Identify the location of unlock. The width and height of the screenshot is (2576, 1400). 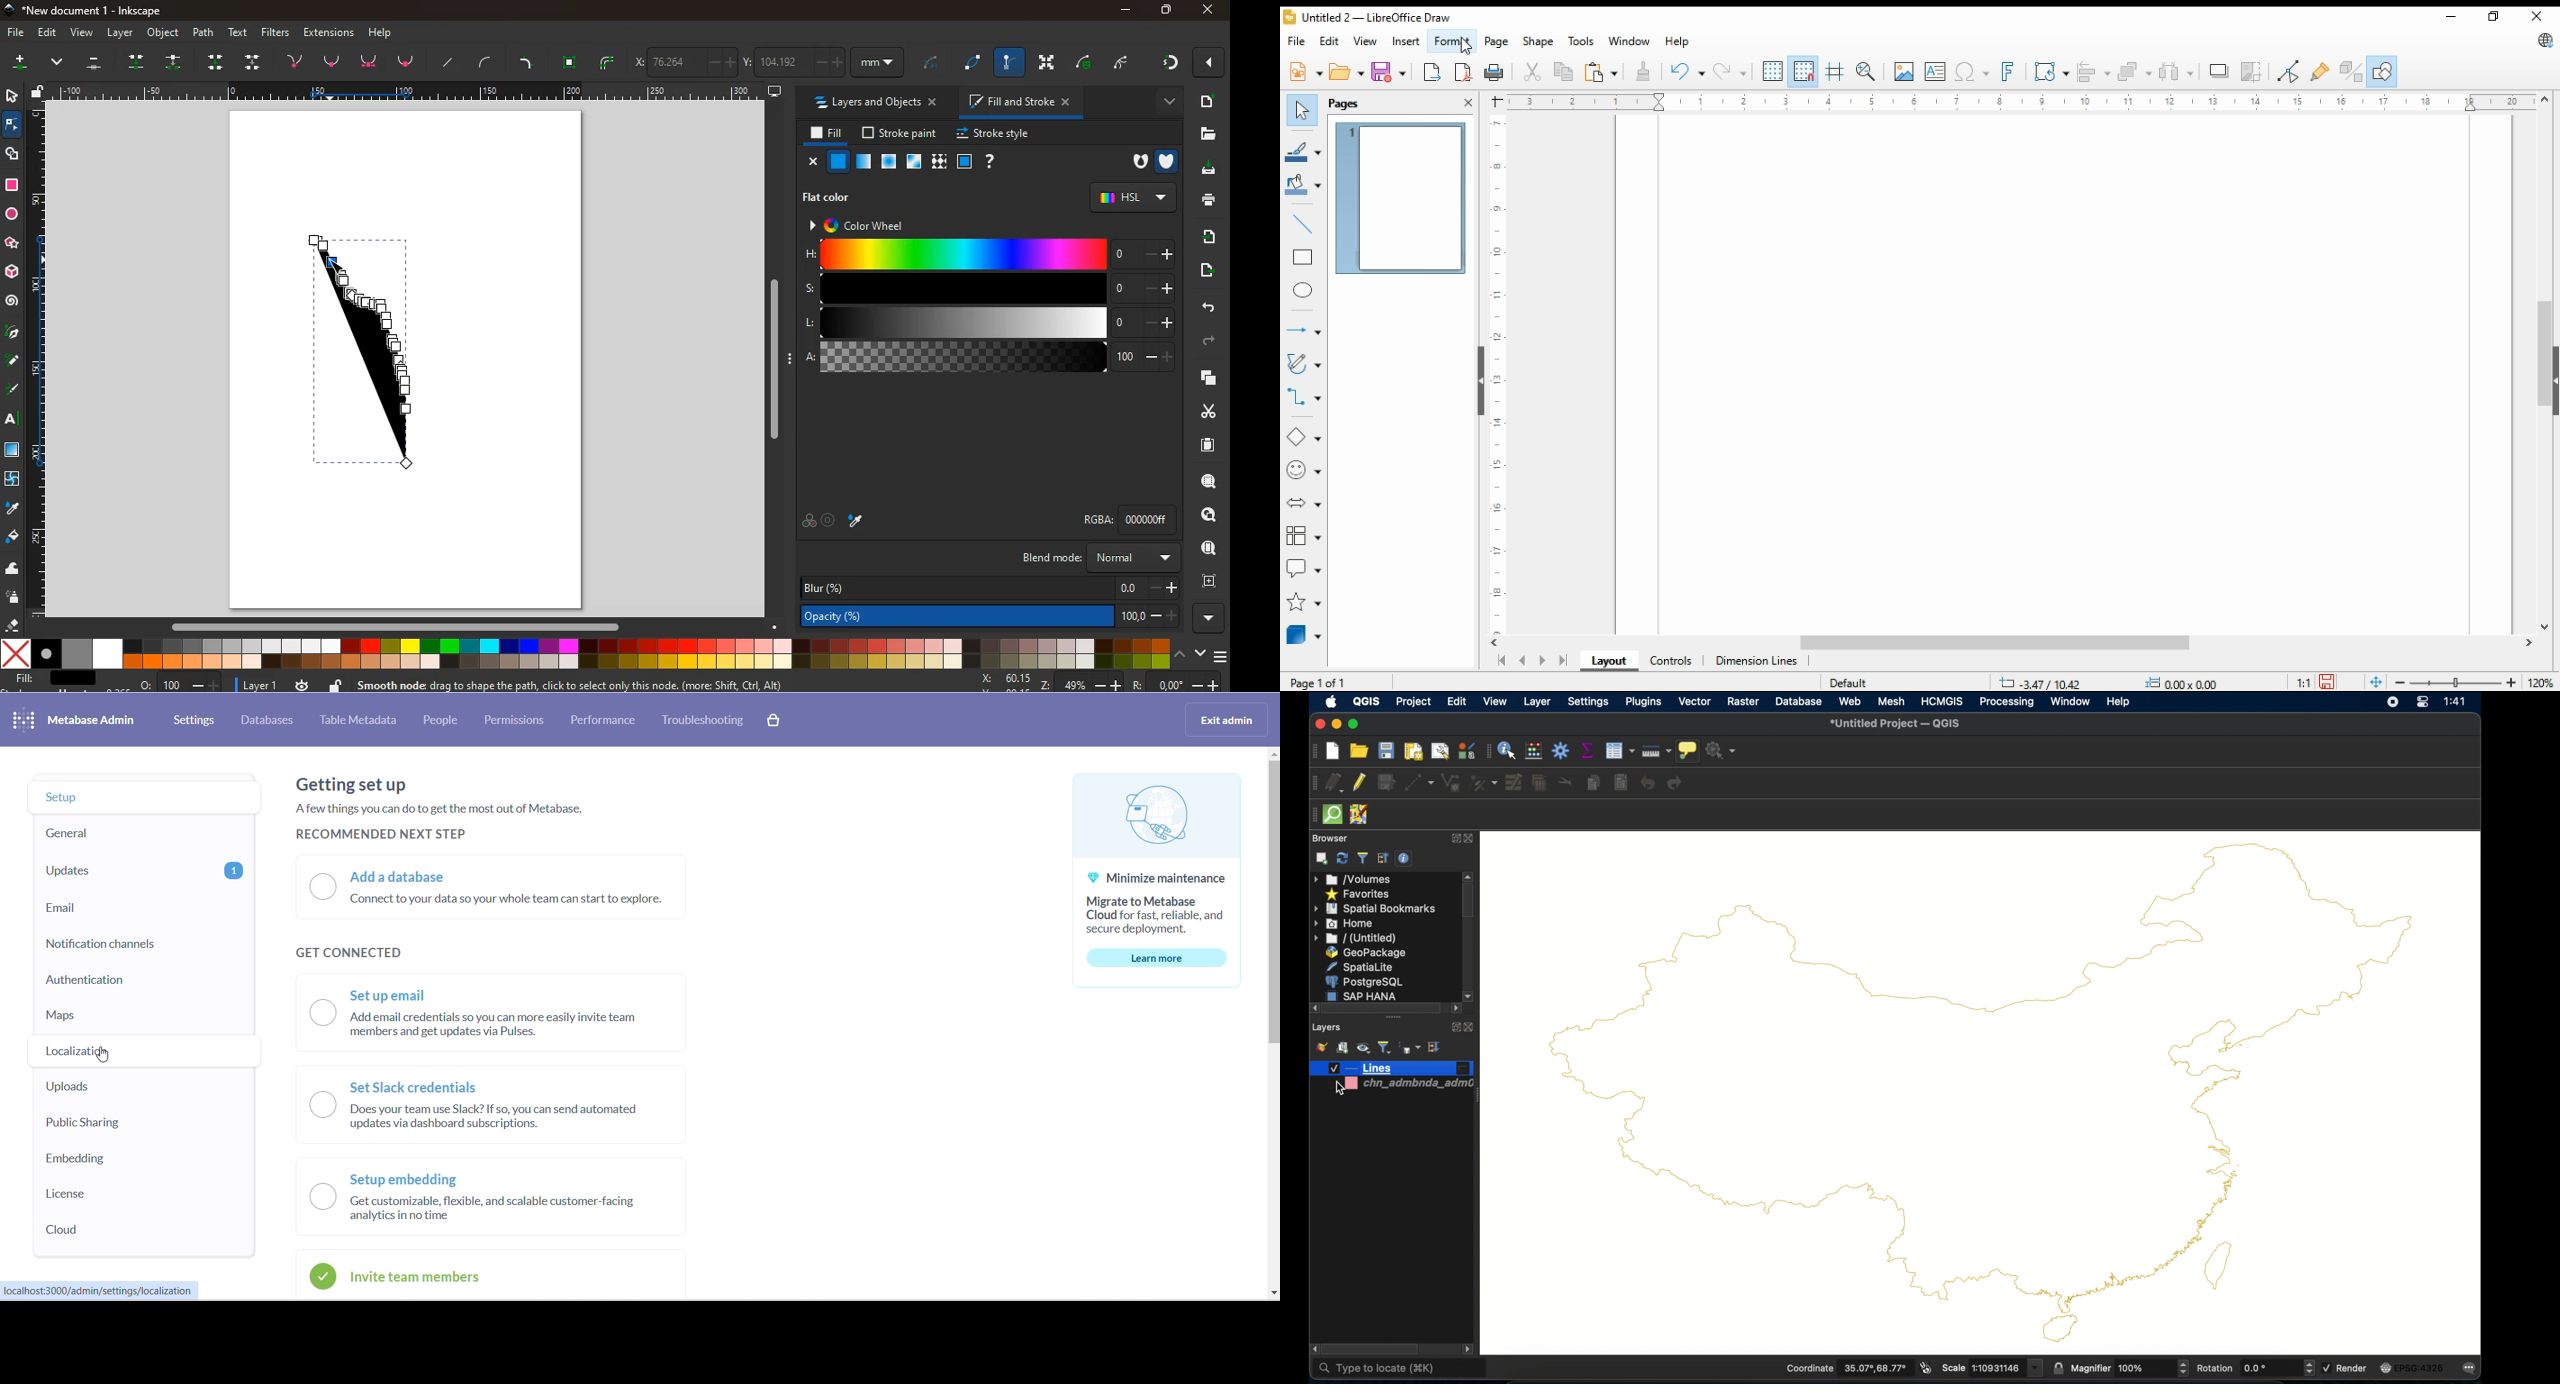
(337, 684).